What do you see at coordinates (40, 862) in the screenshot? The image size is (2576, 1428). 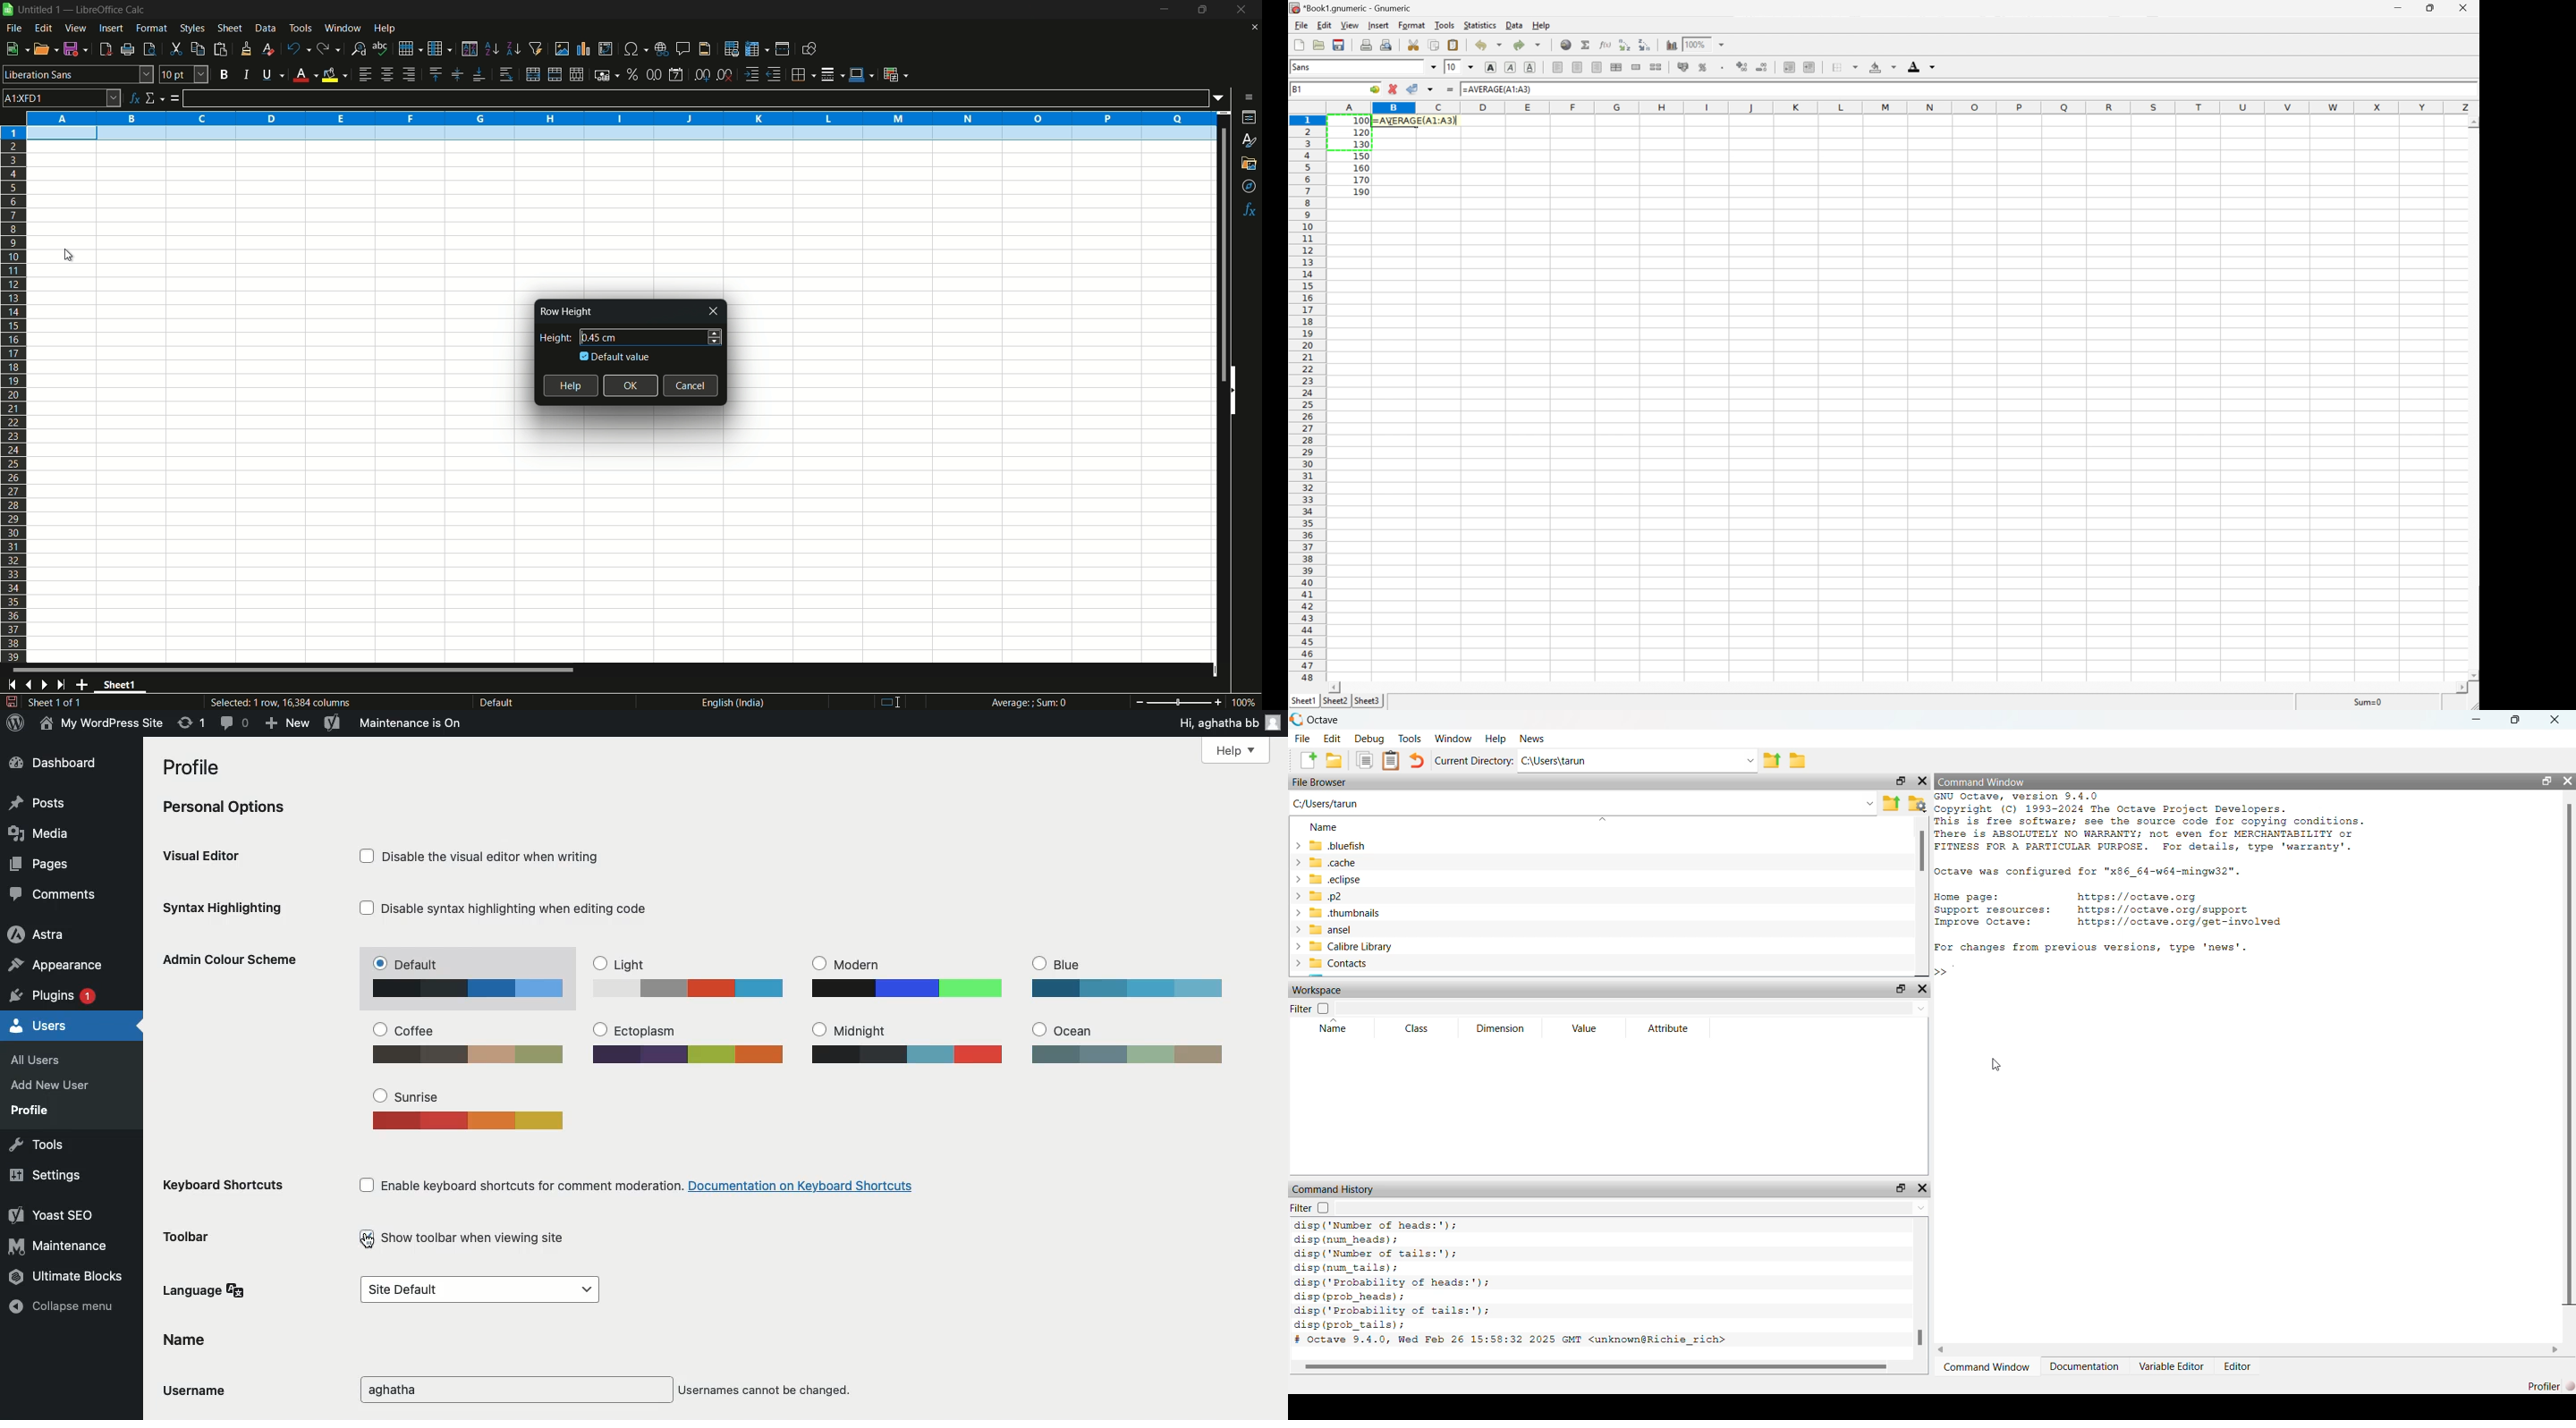 I see `Pages` at bounding box center [40, 862].